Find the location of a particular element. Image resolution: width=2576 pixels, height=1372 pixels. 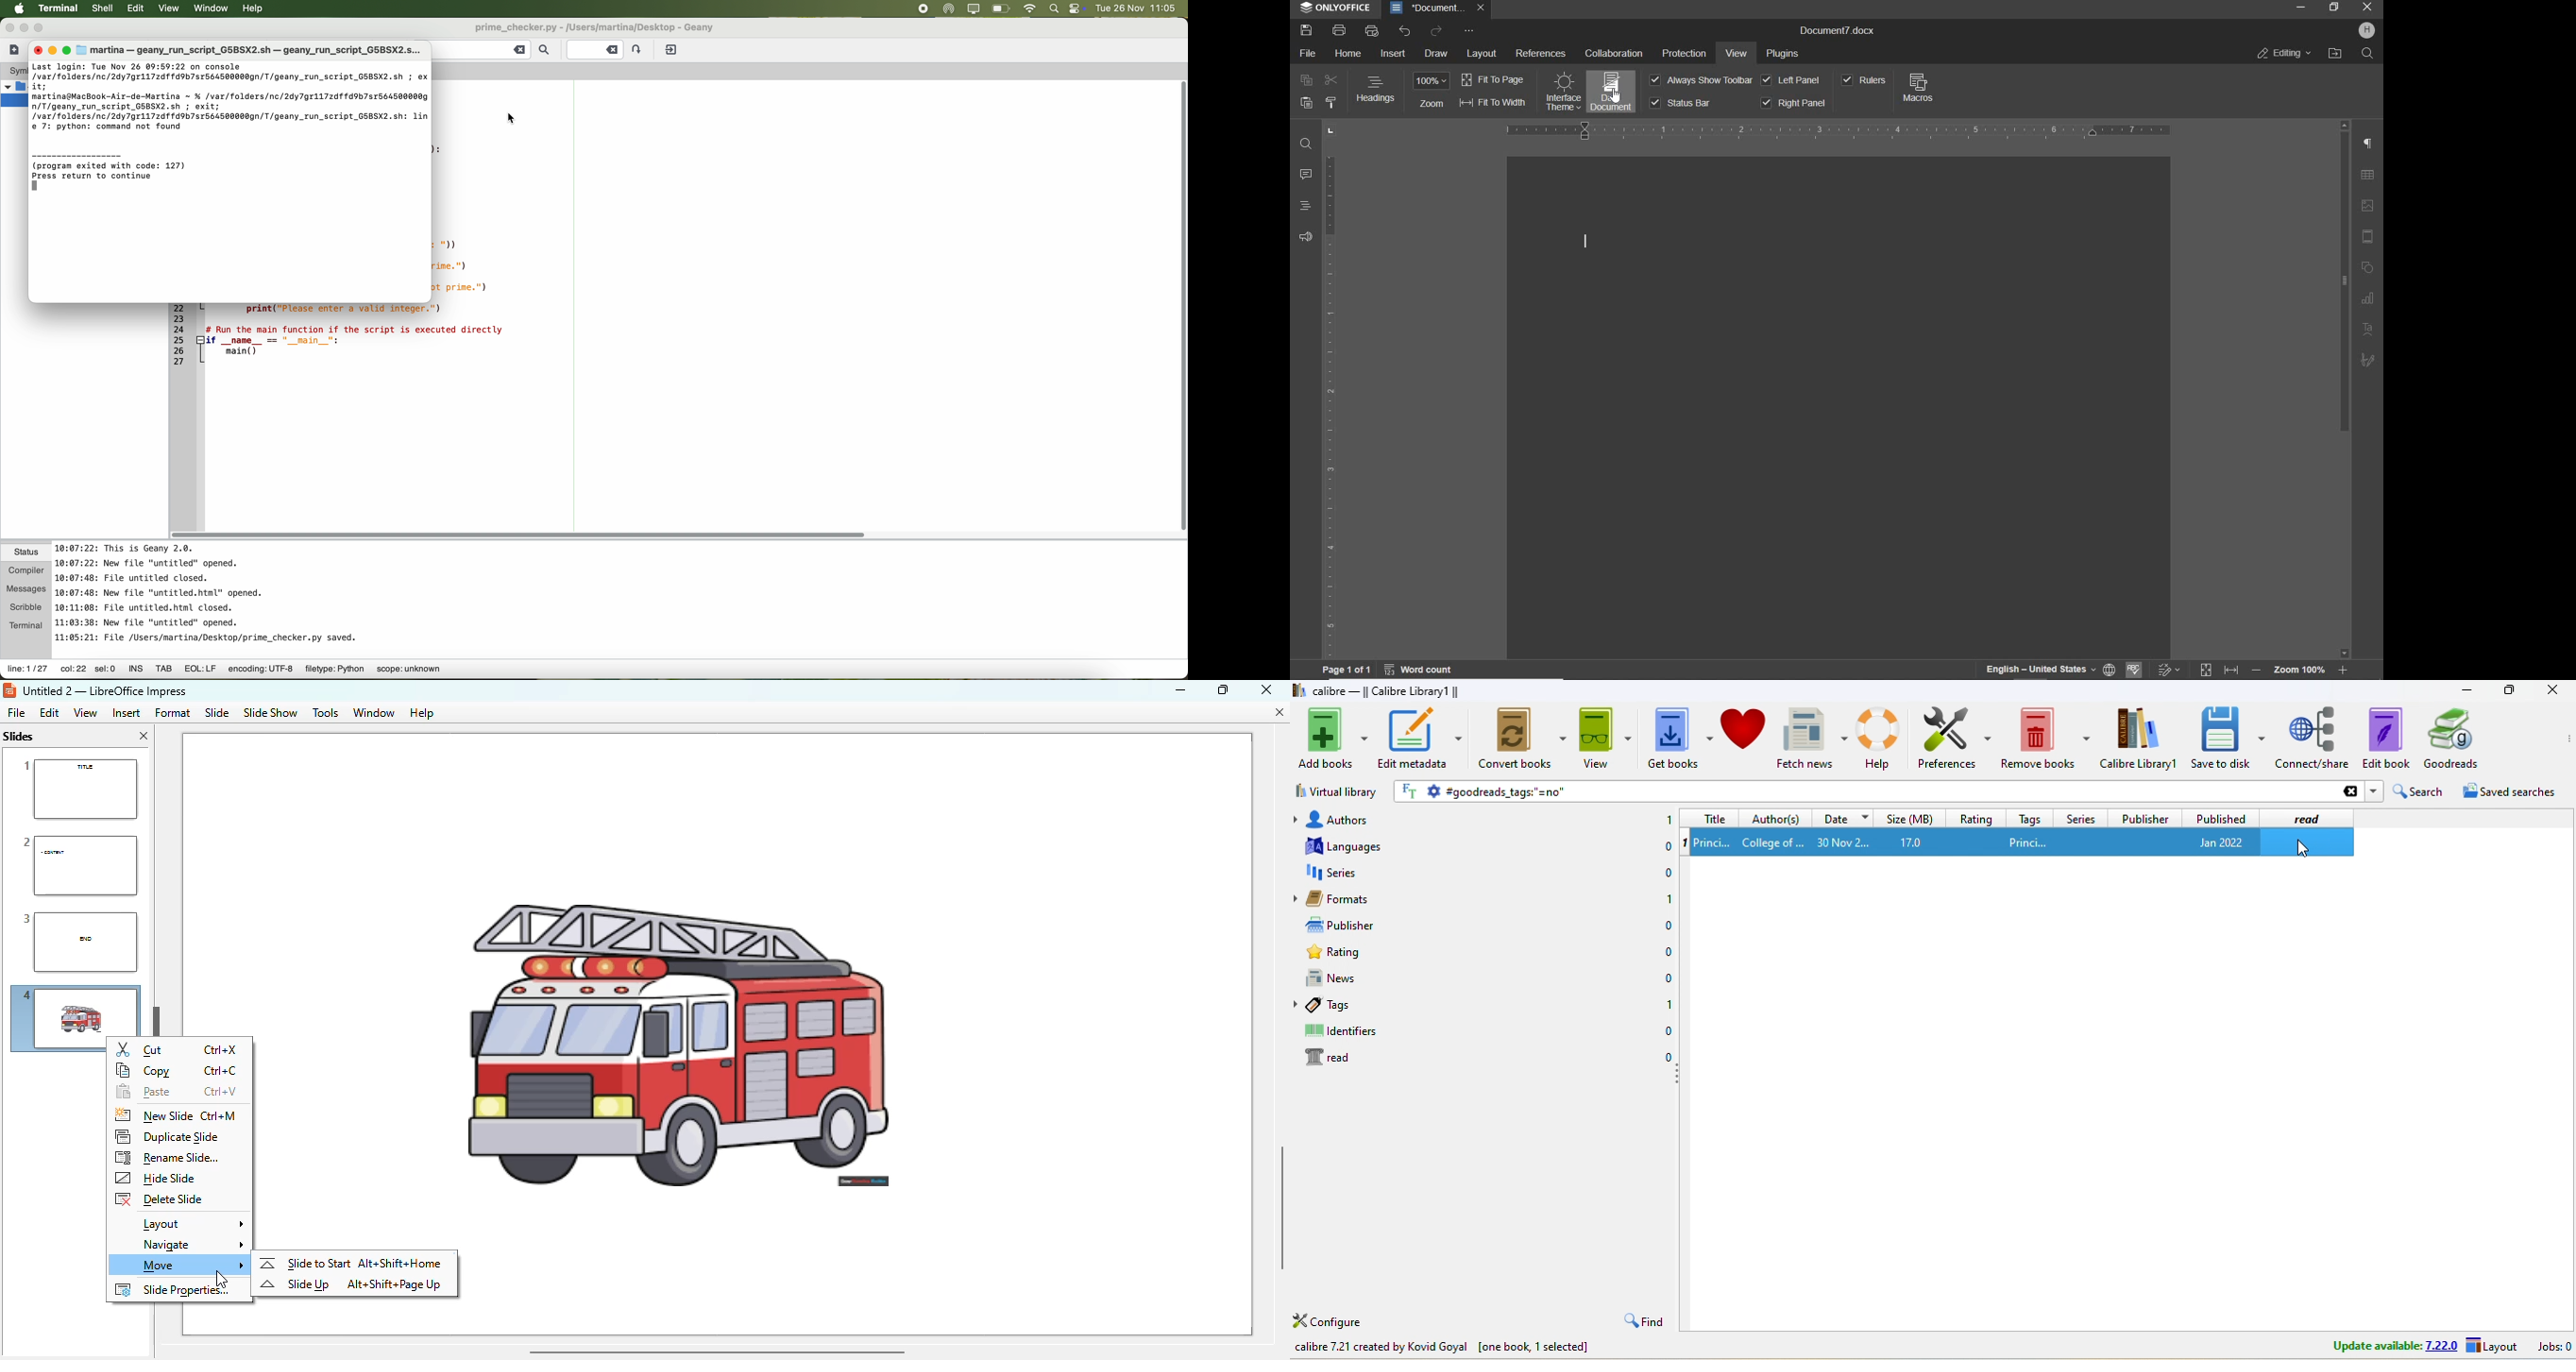

saved searches is located at coordinates (2507, 791).